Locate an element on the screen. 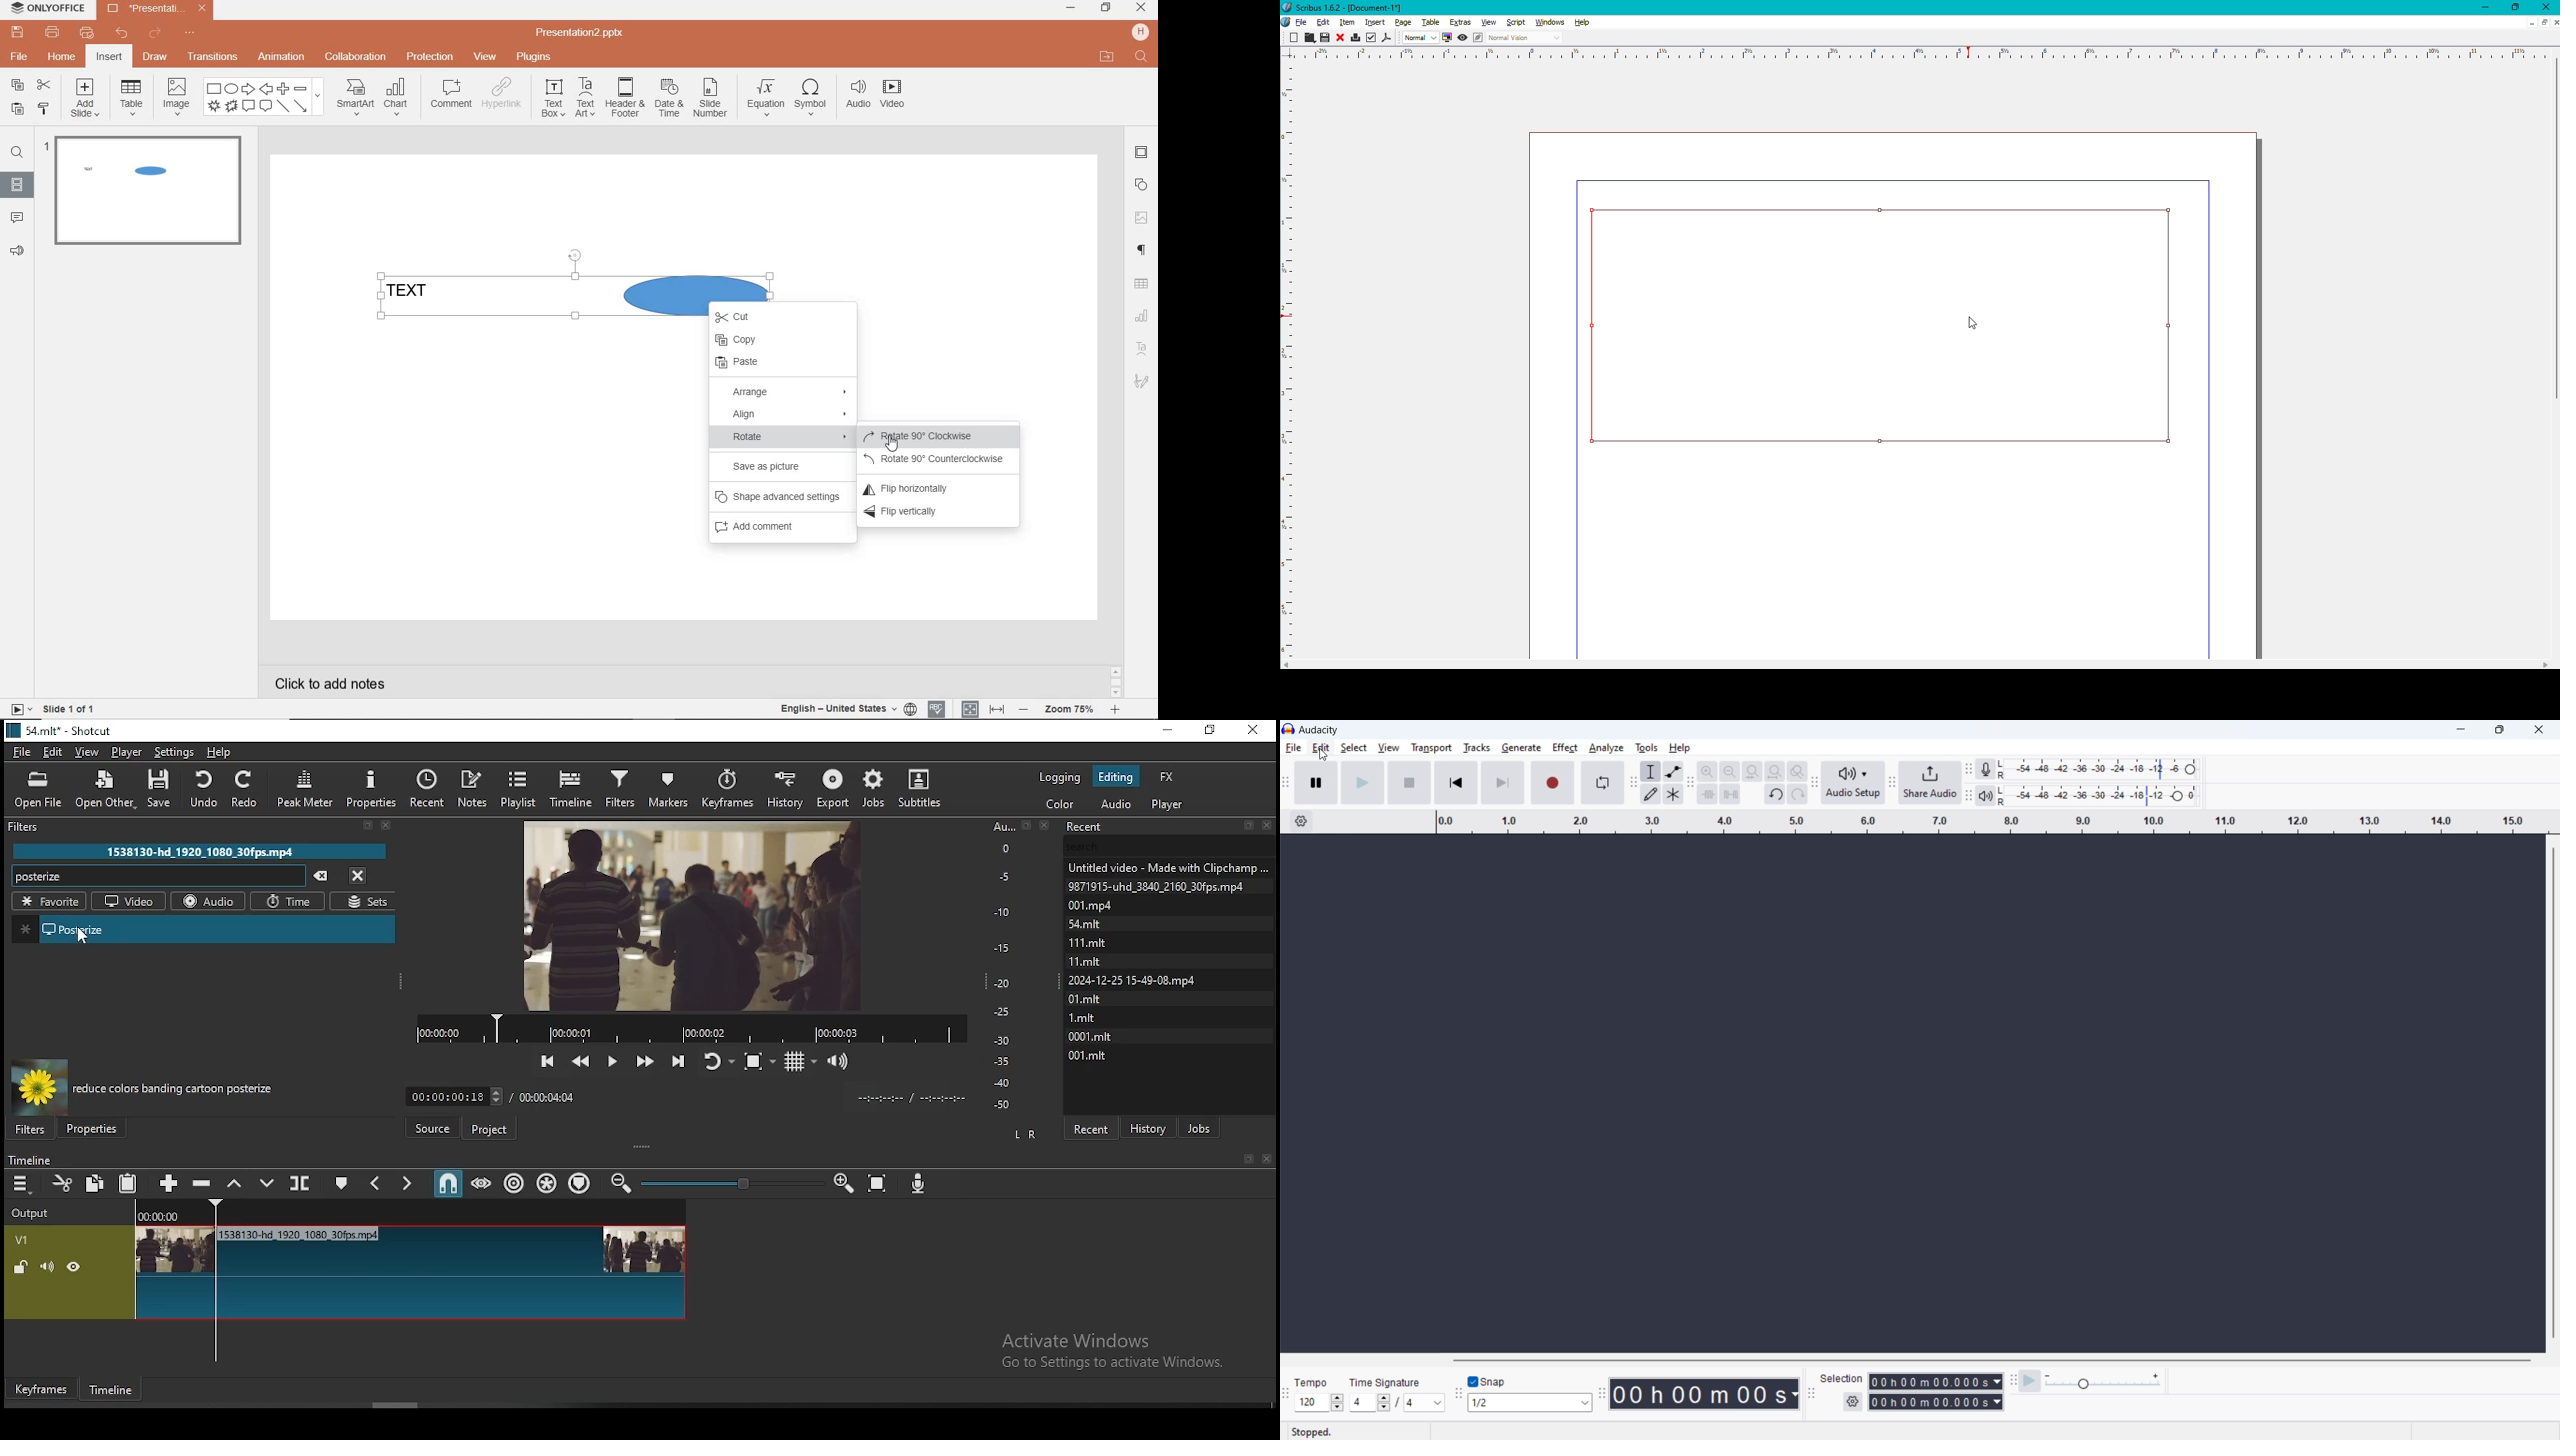 The height and width of the screenshot is (1456, 2576). save is located at coordinates (163, 789).